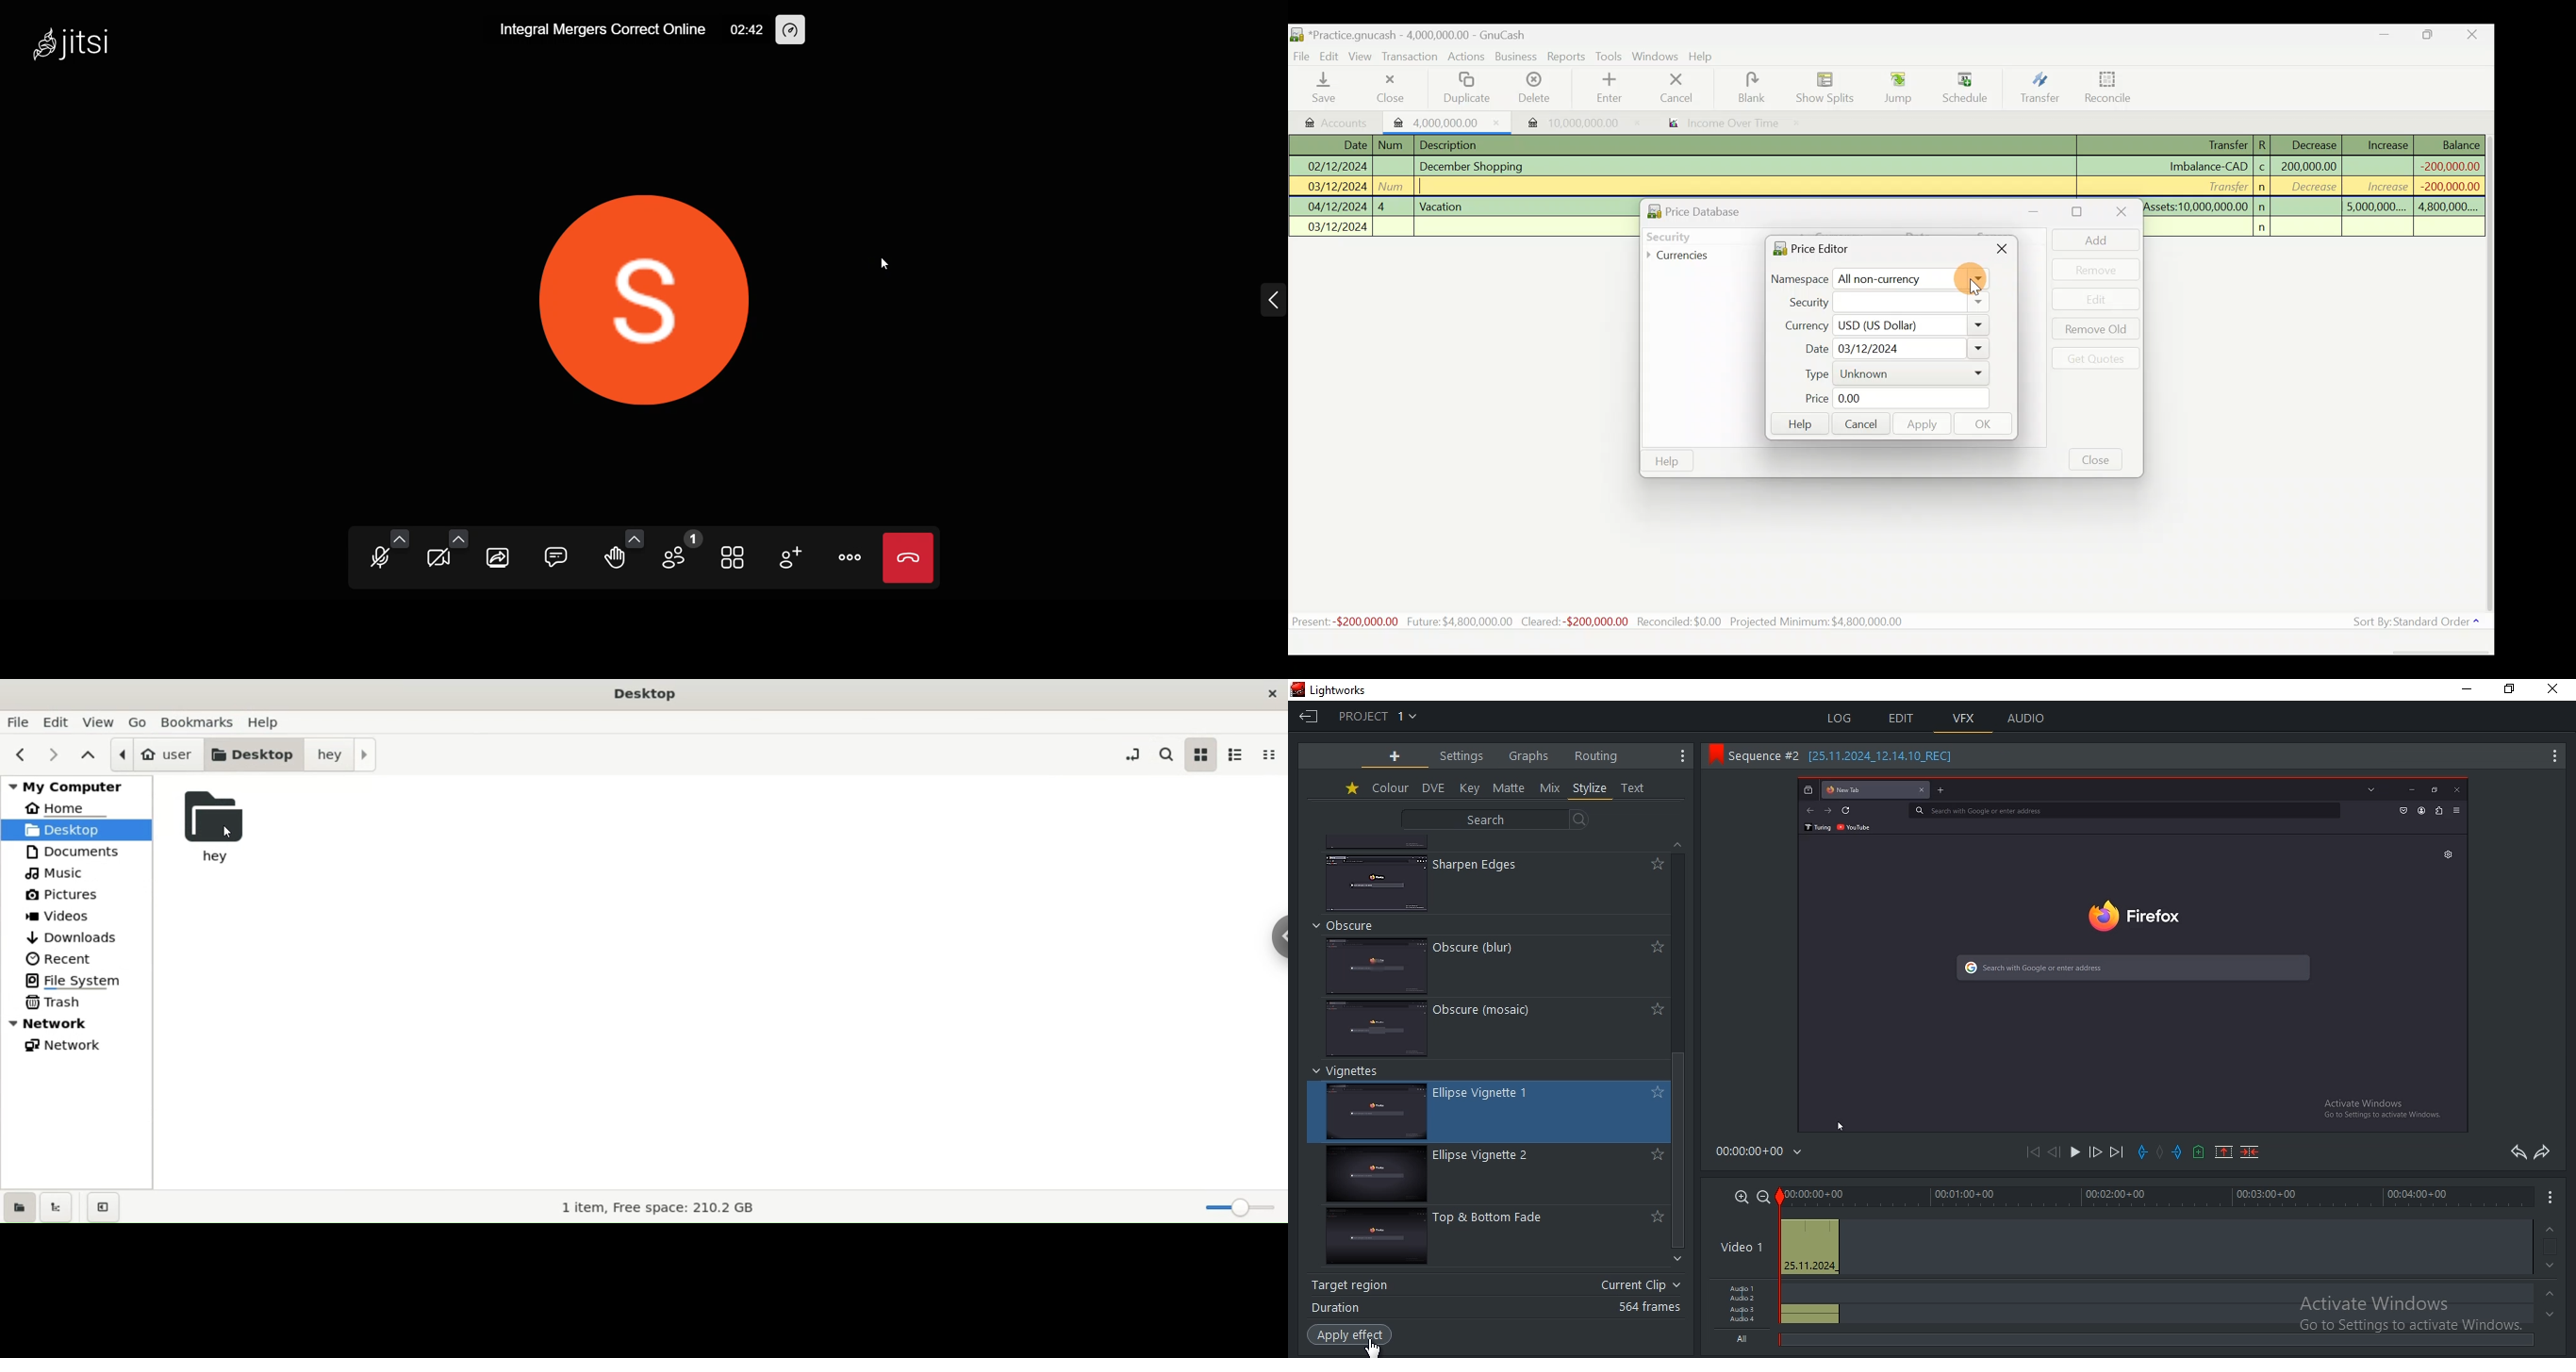 Image resolution: width=2576 pixels, height=1372 pixels. What do you see at coordinates (1338, 188) in the screenshot?
I see `03/12/2024` at bounding box center [1338, 188].